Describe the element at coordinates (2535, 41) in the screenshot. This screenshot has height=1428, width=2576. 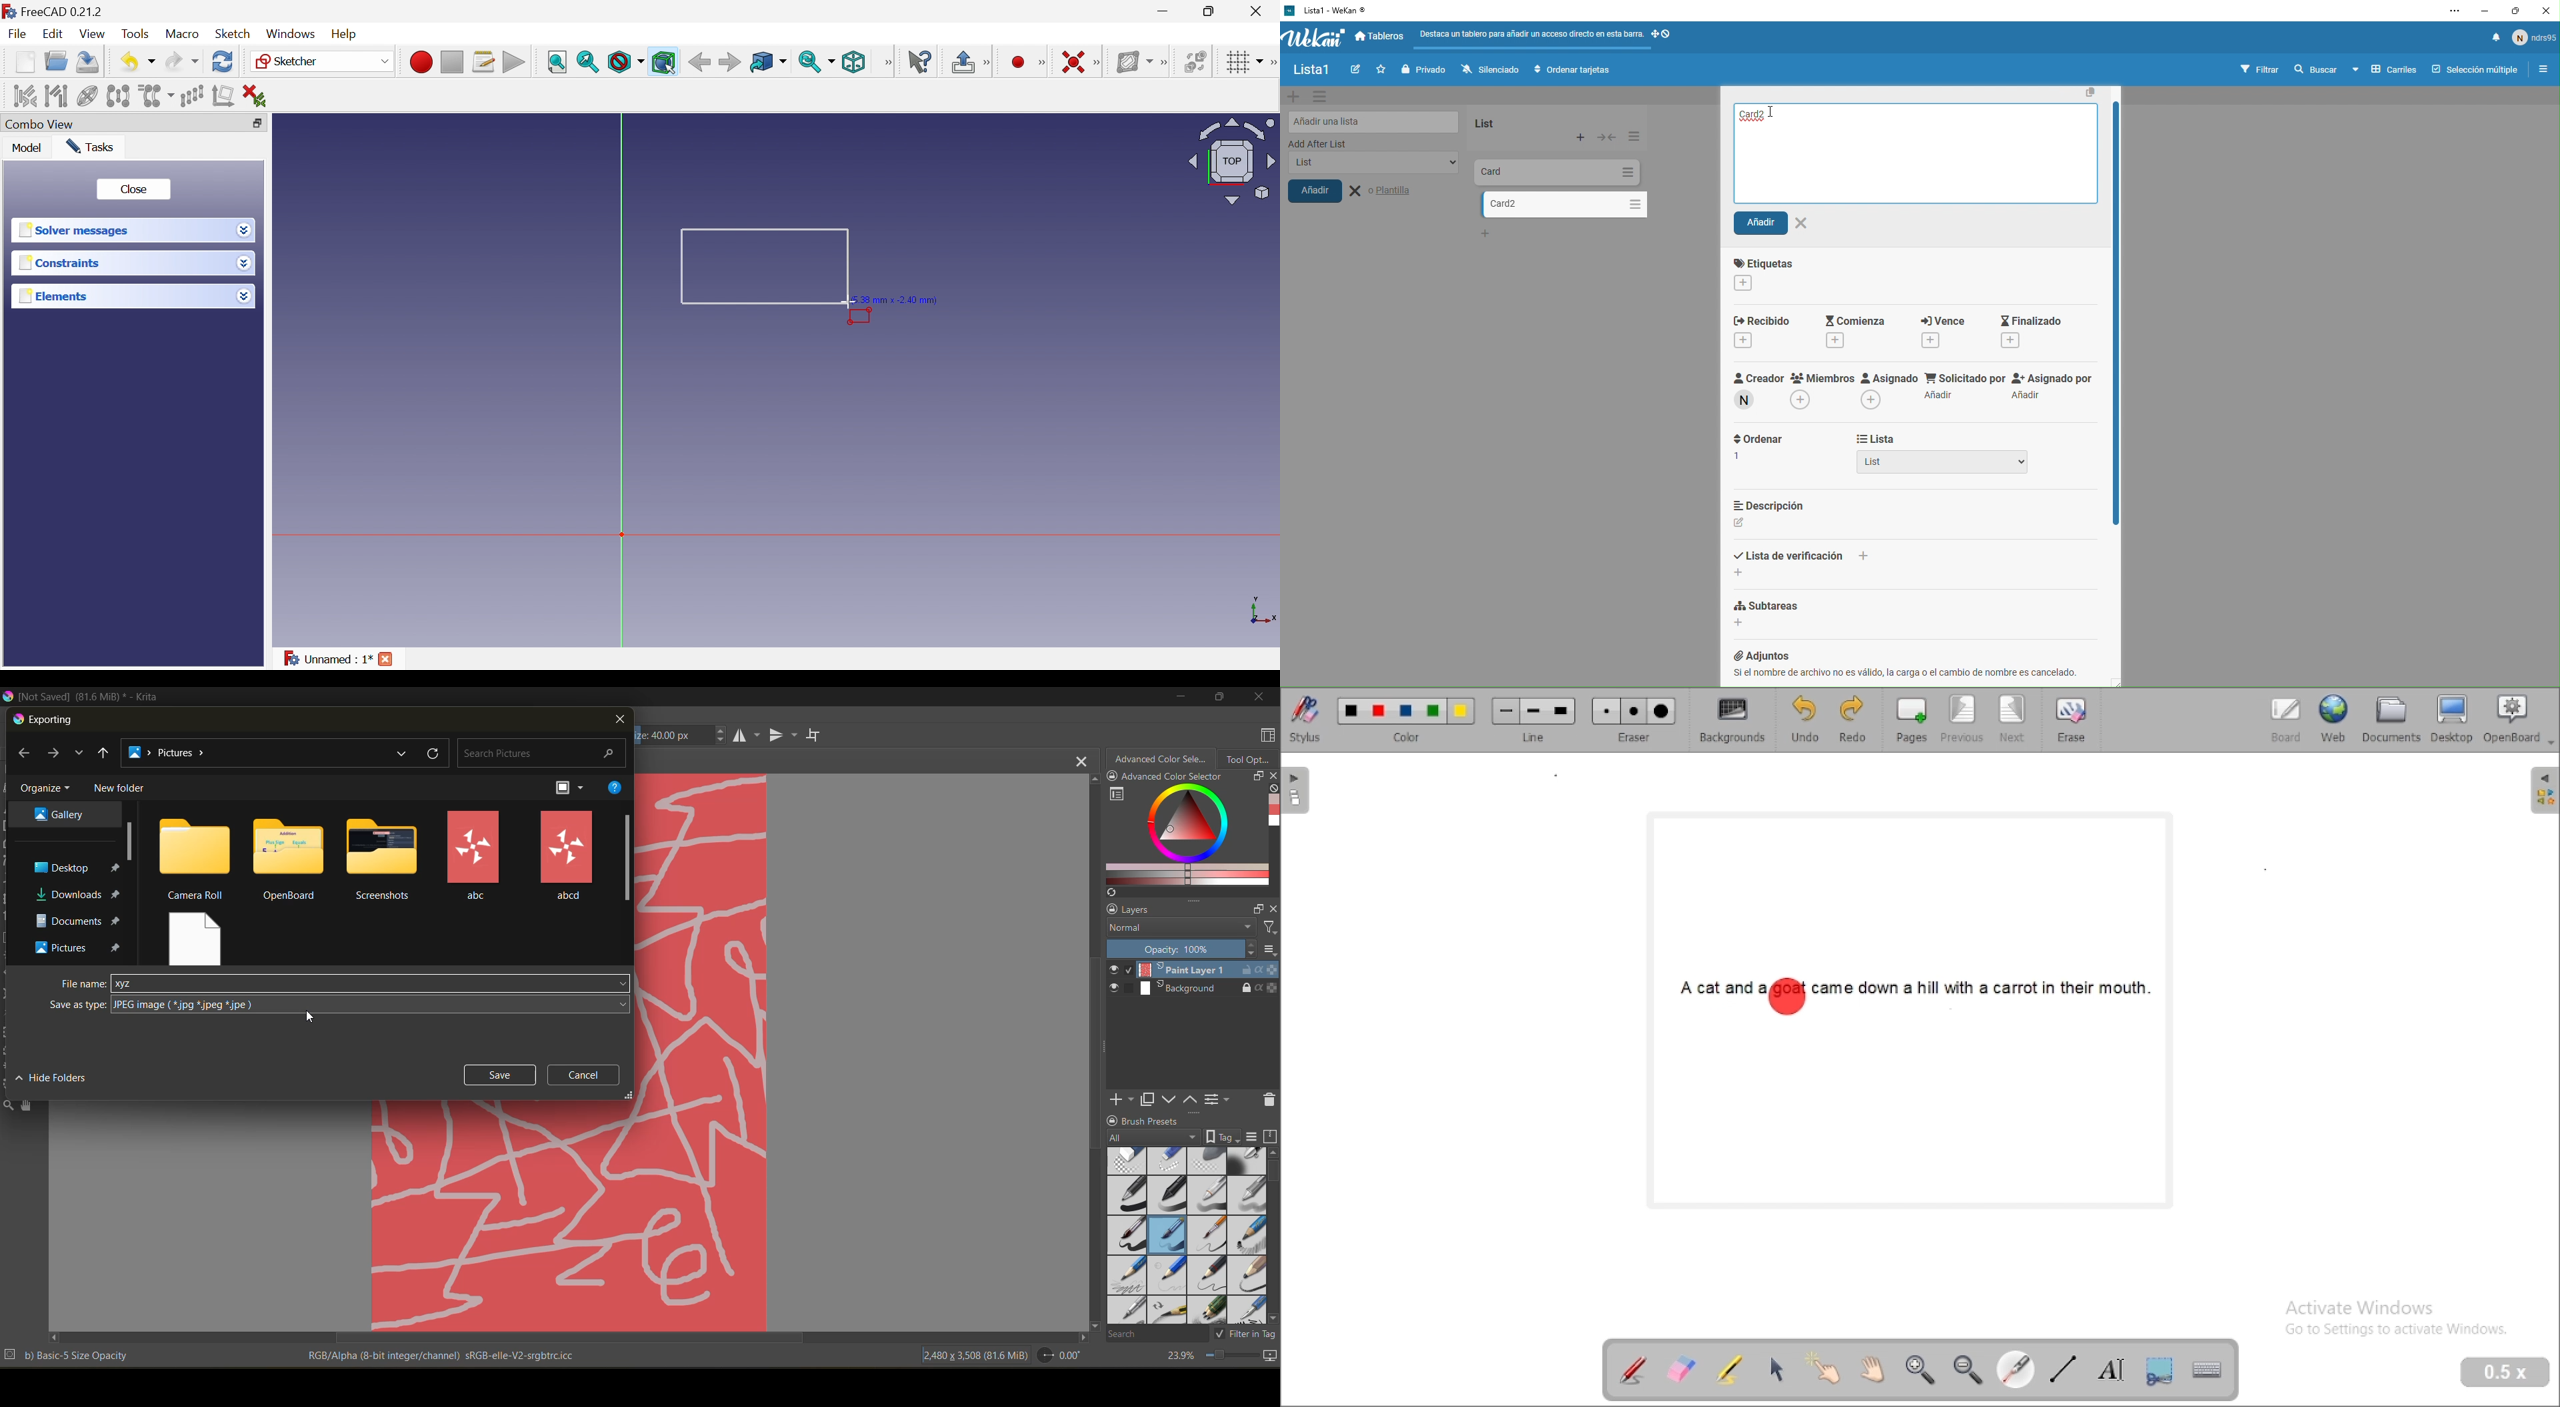
I see `usuario` at that location.